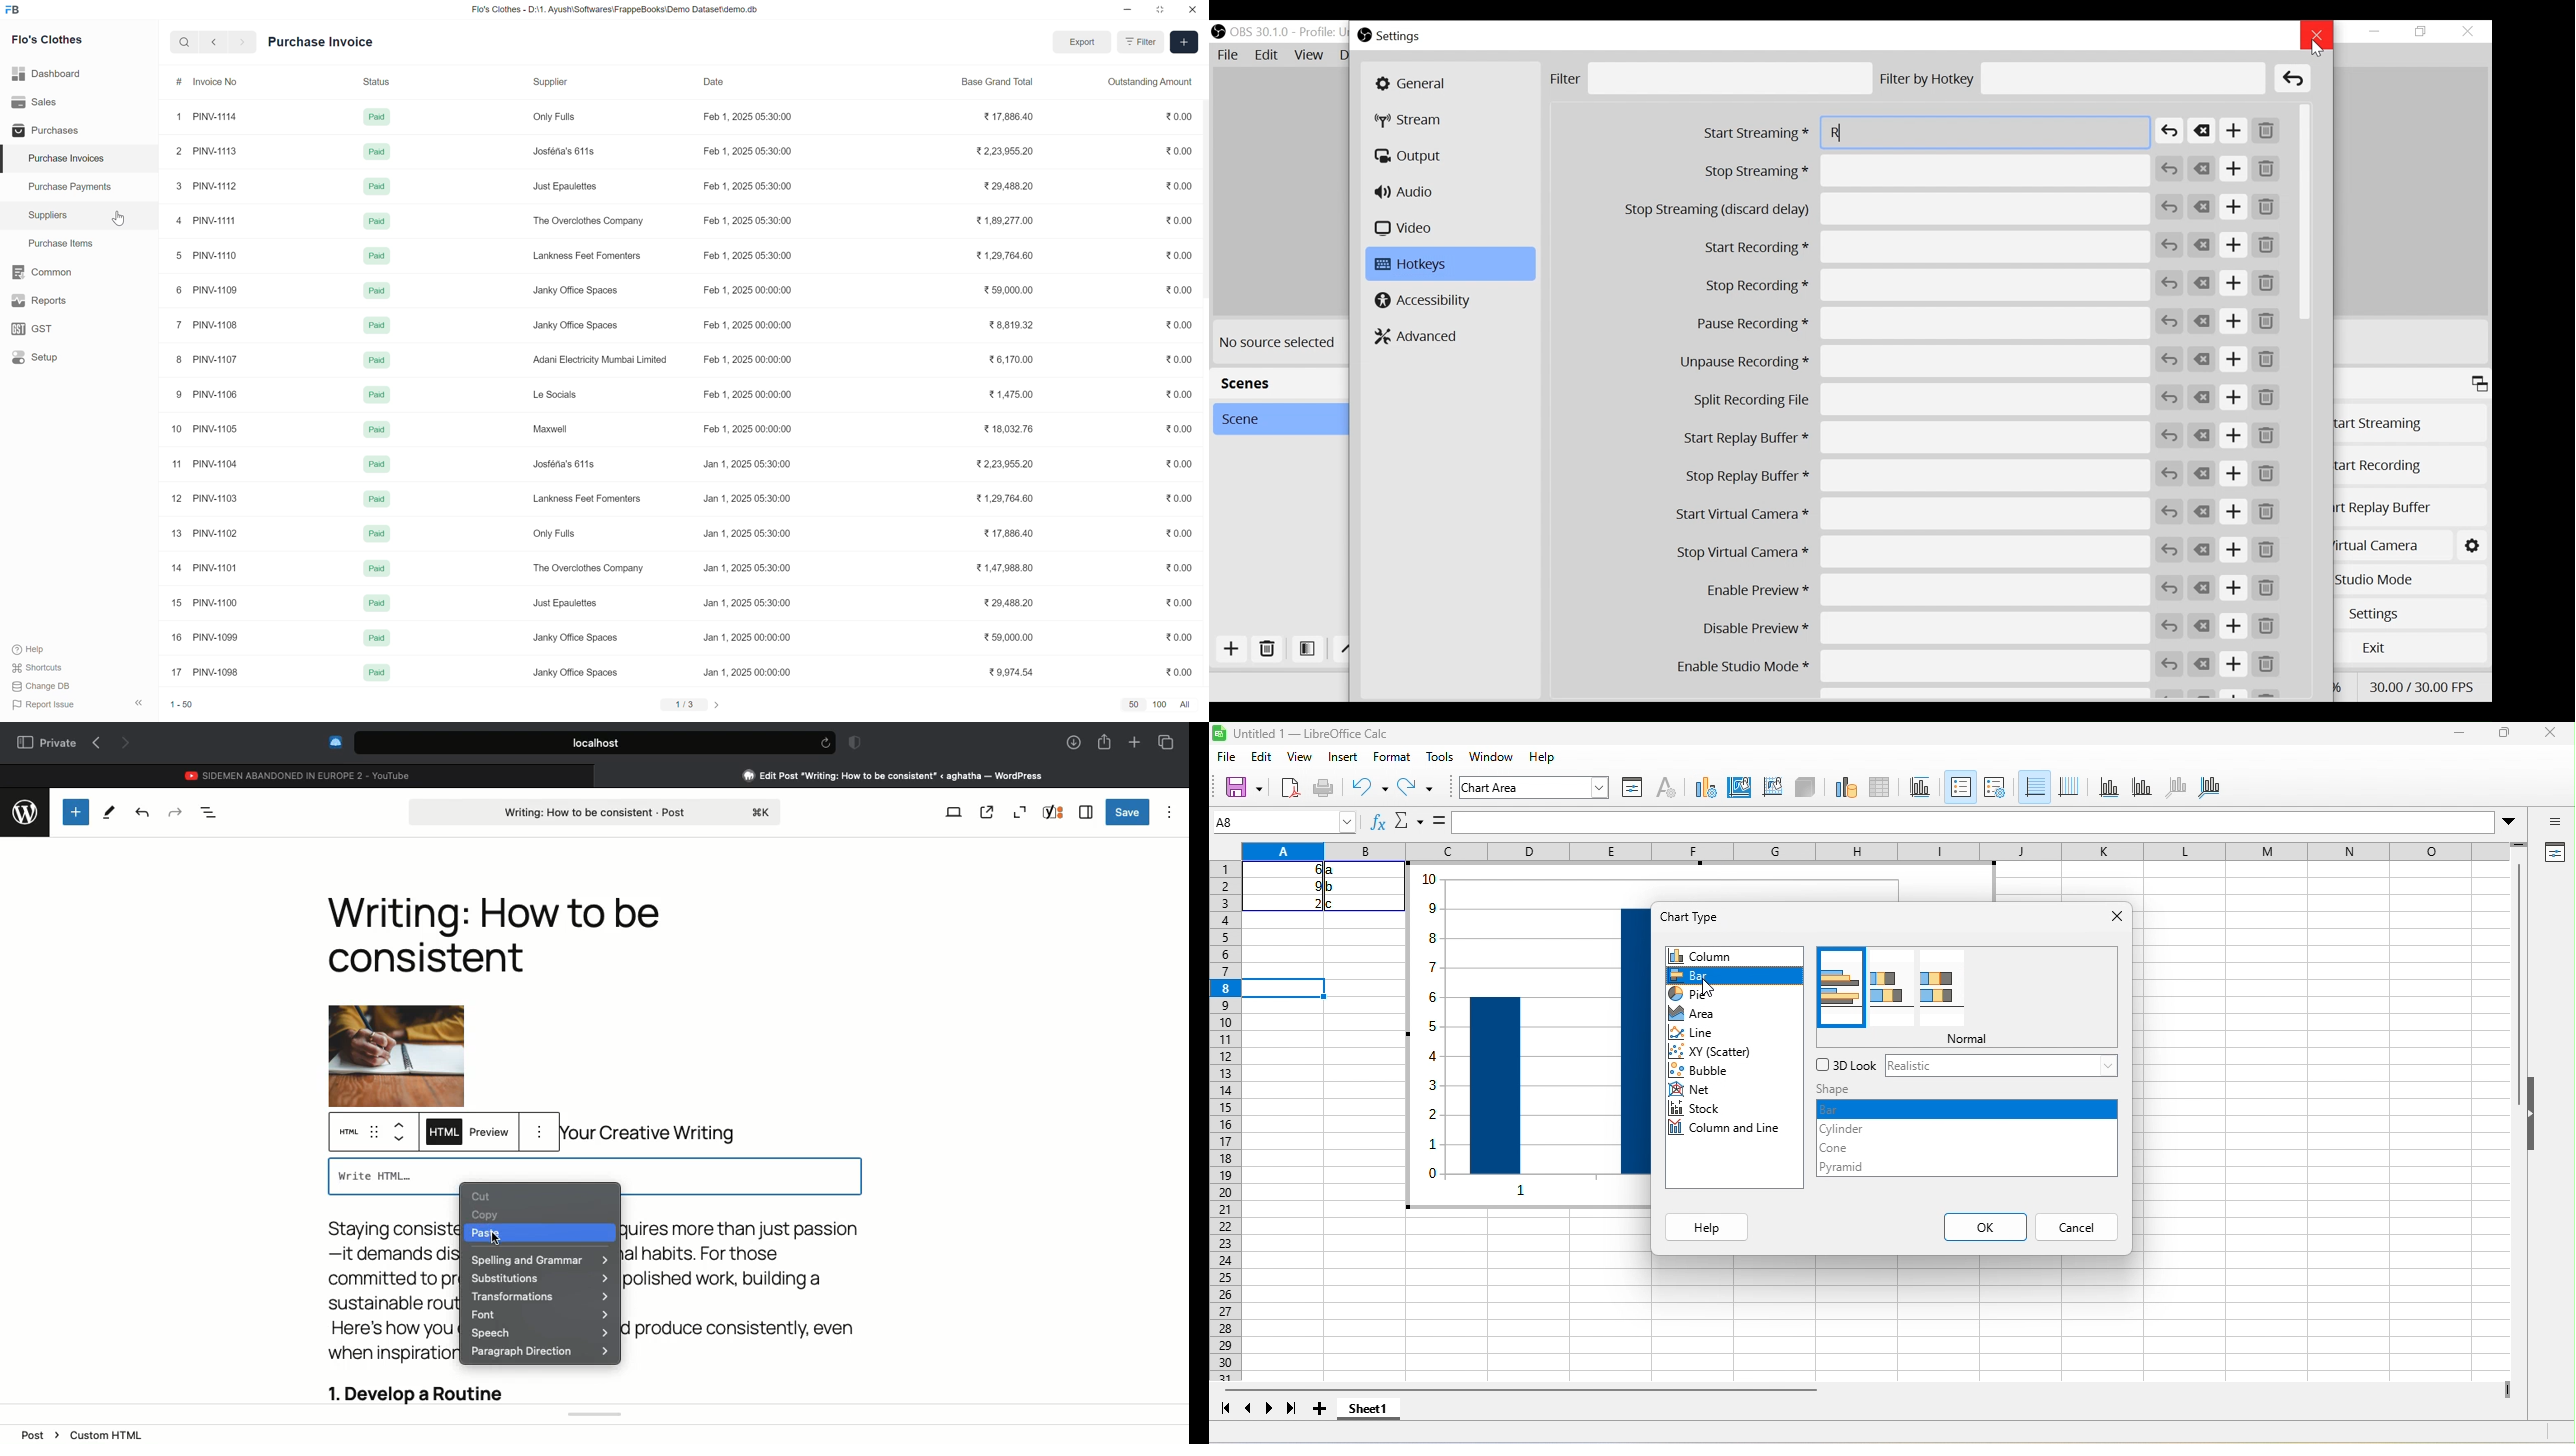 The image size is (2576, 1456). What do you see at coordinates (2467, 31) in the screenshot?
I see `Close` at bounding box center [2467, 31].